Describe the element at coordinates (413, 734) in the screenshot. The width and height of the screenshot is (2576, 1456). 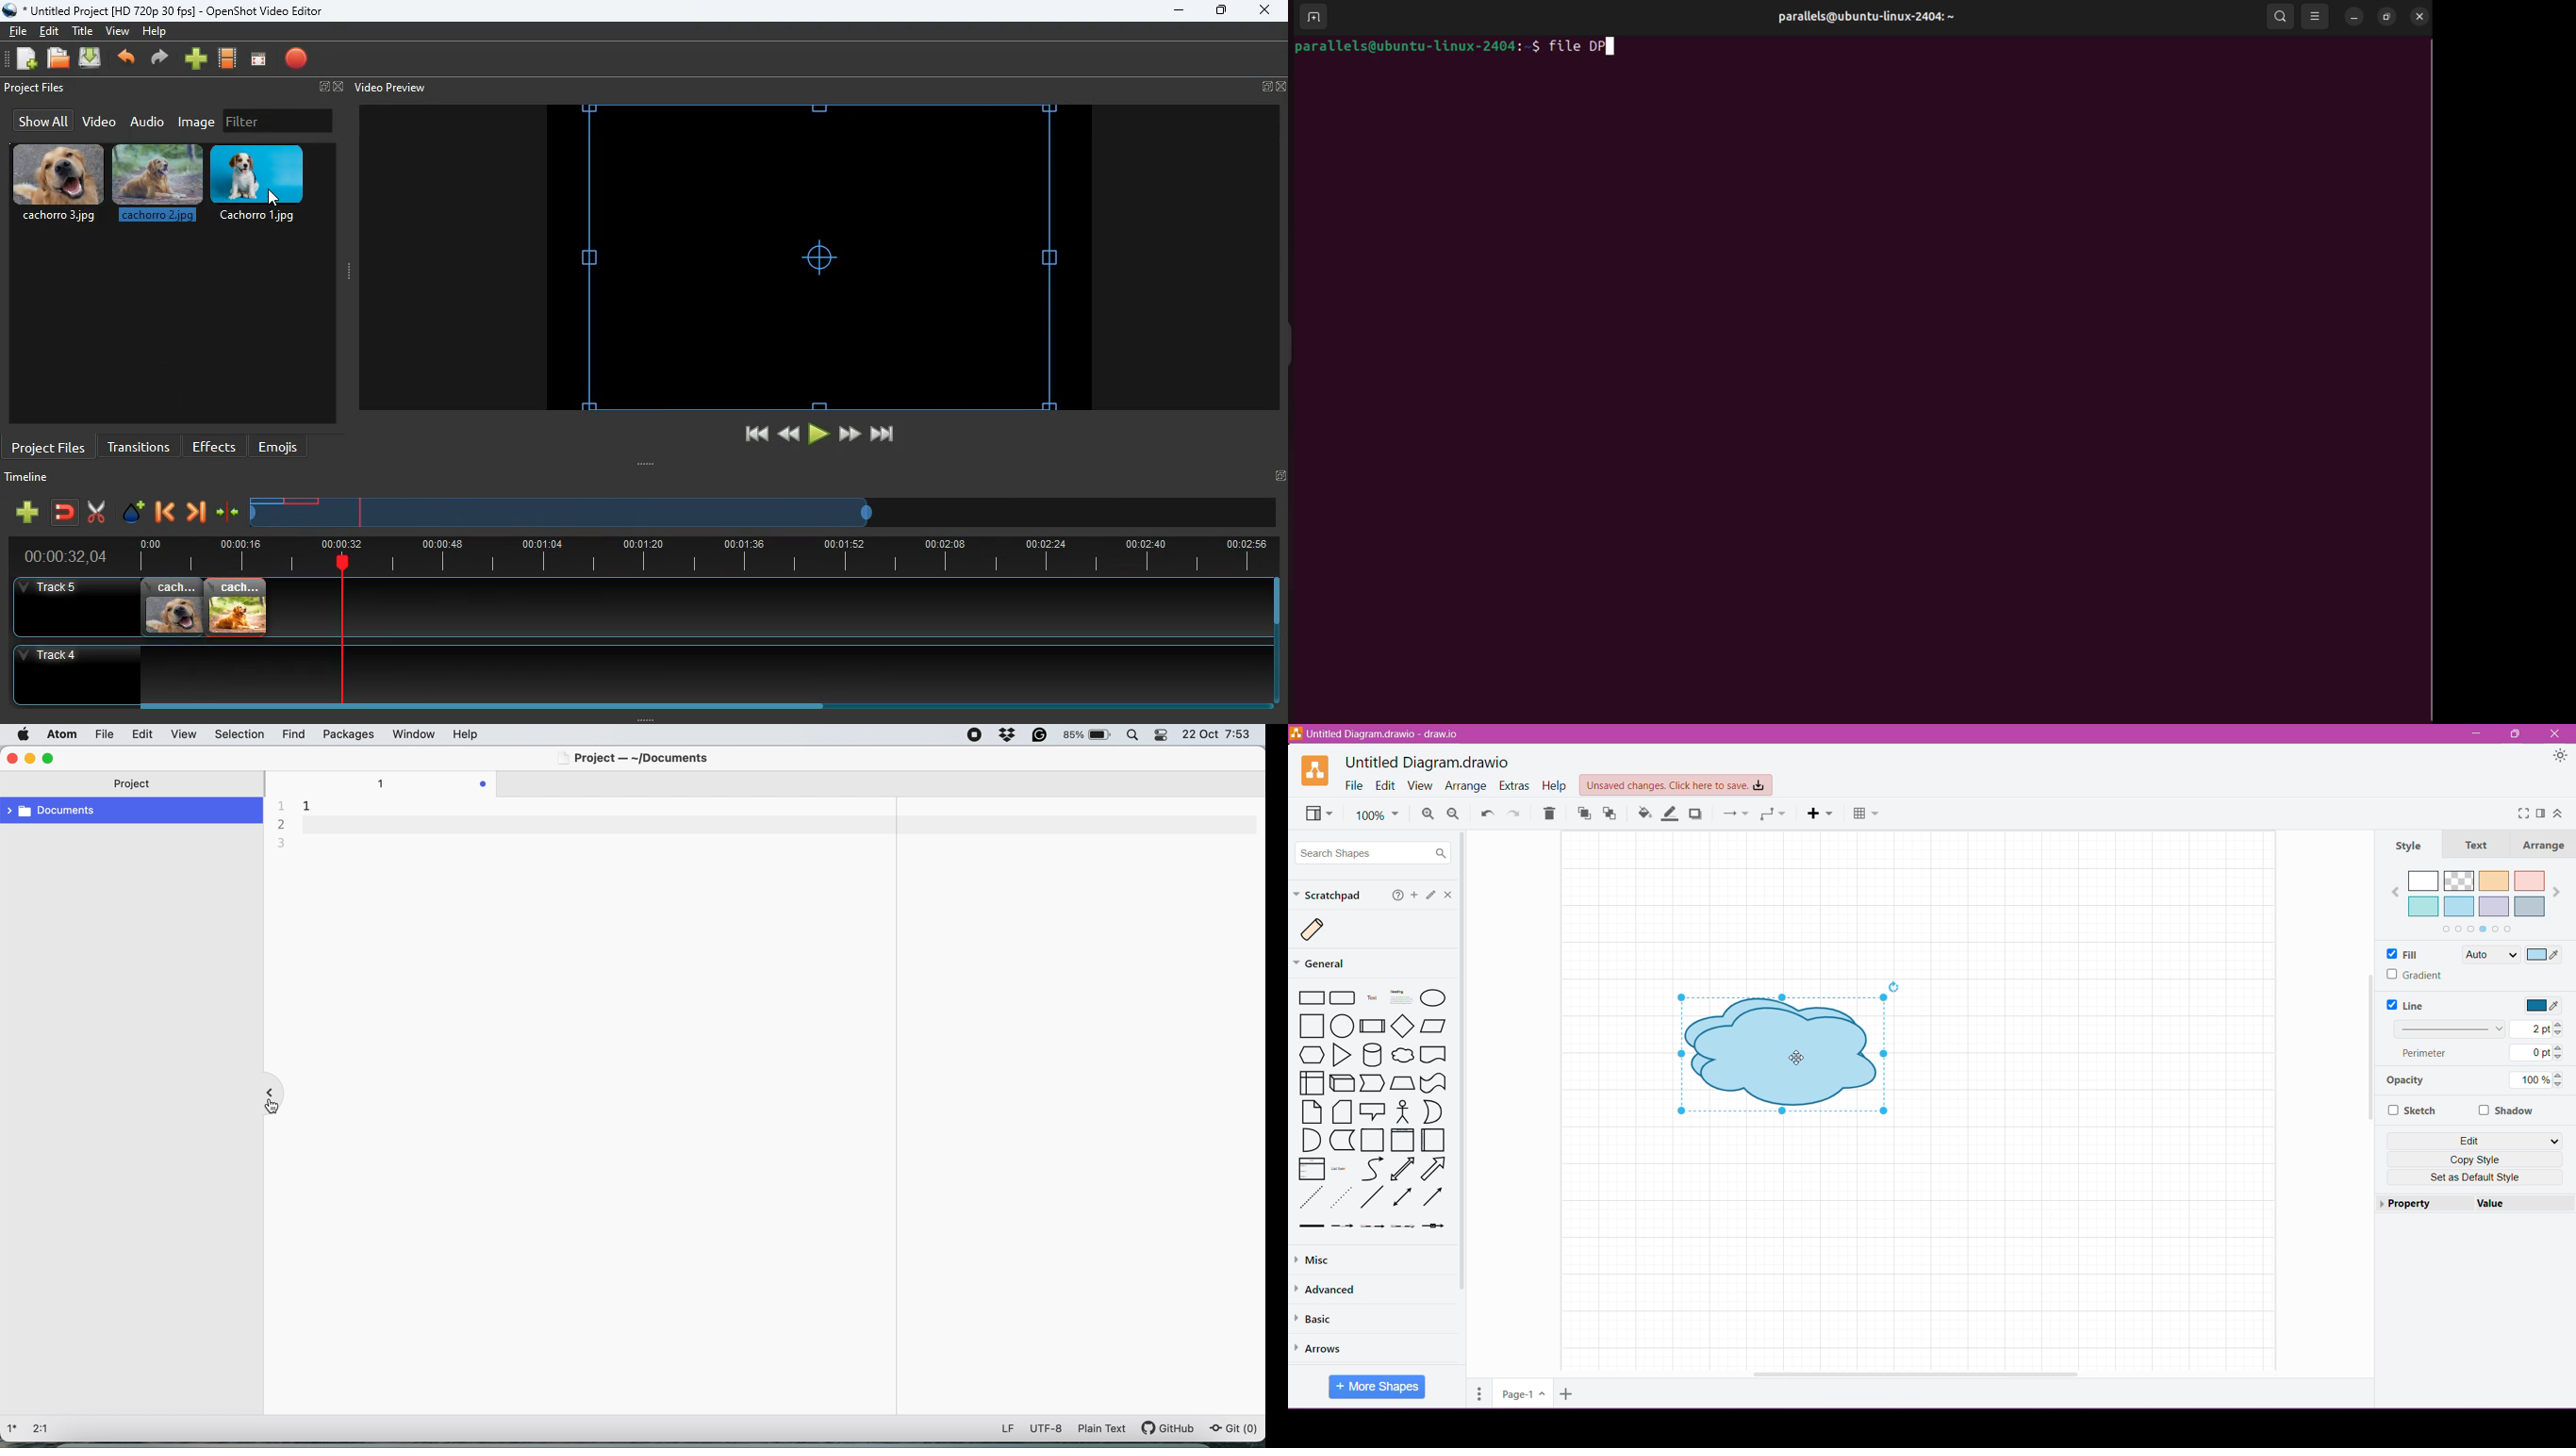
I see `window` at that location.